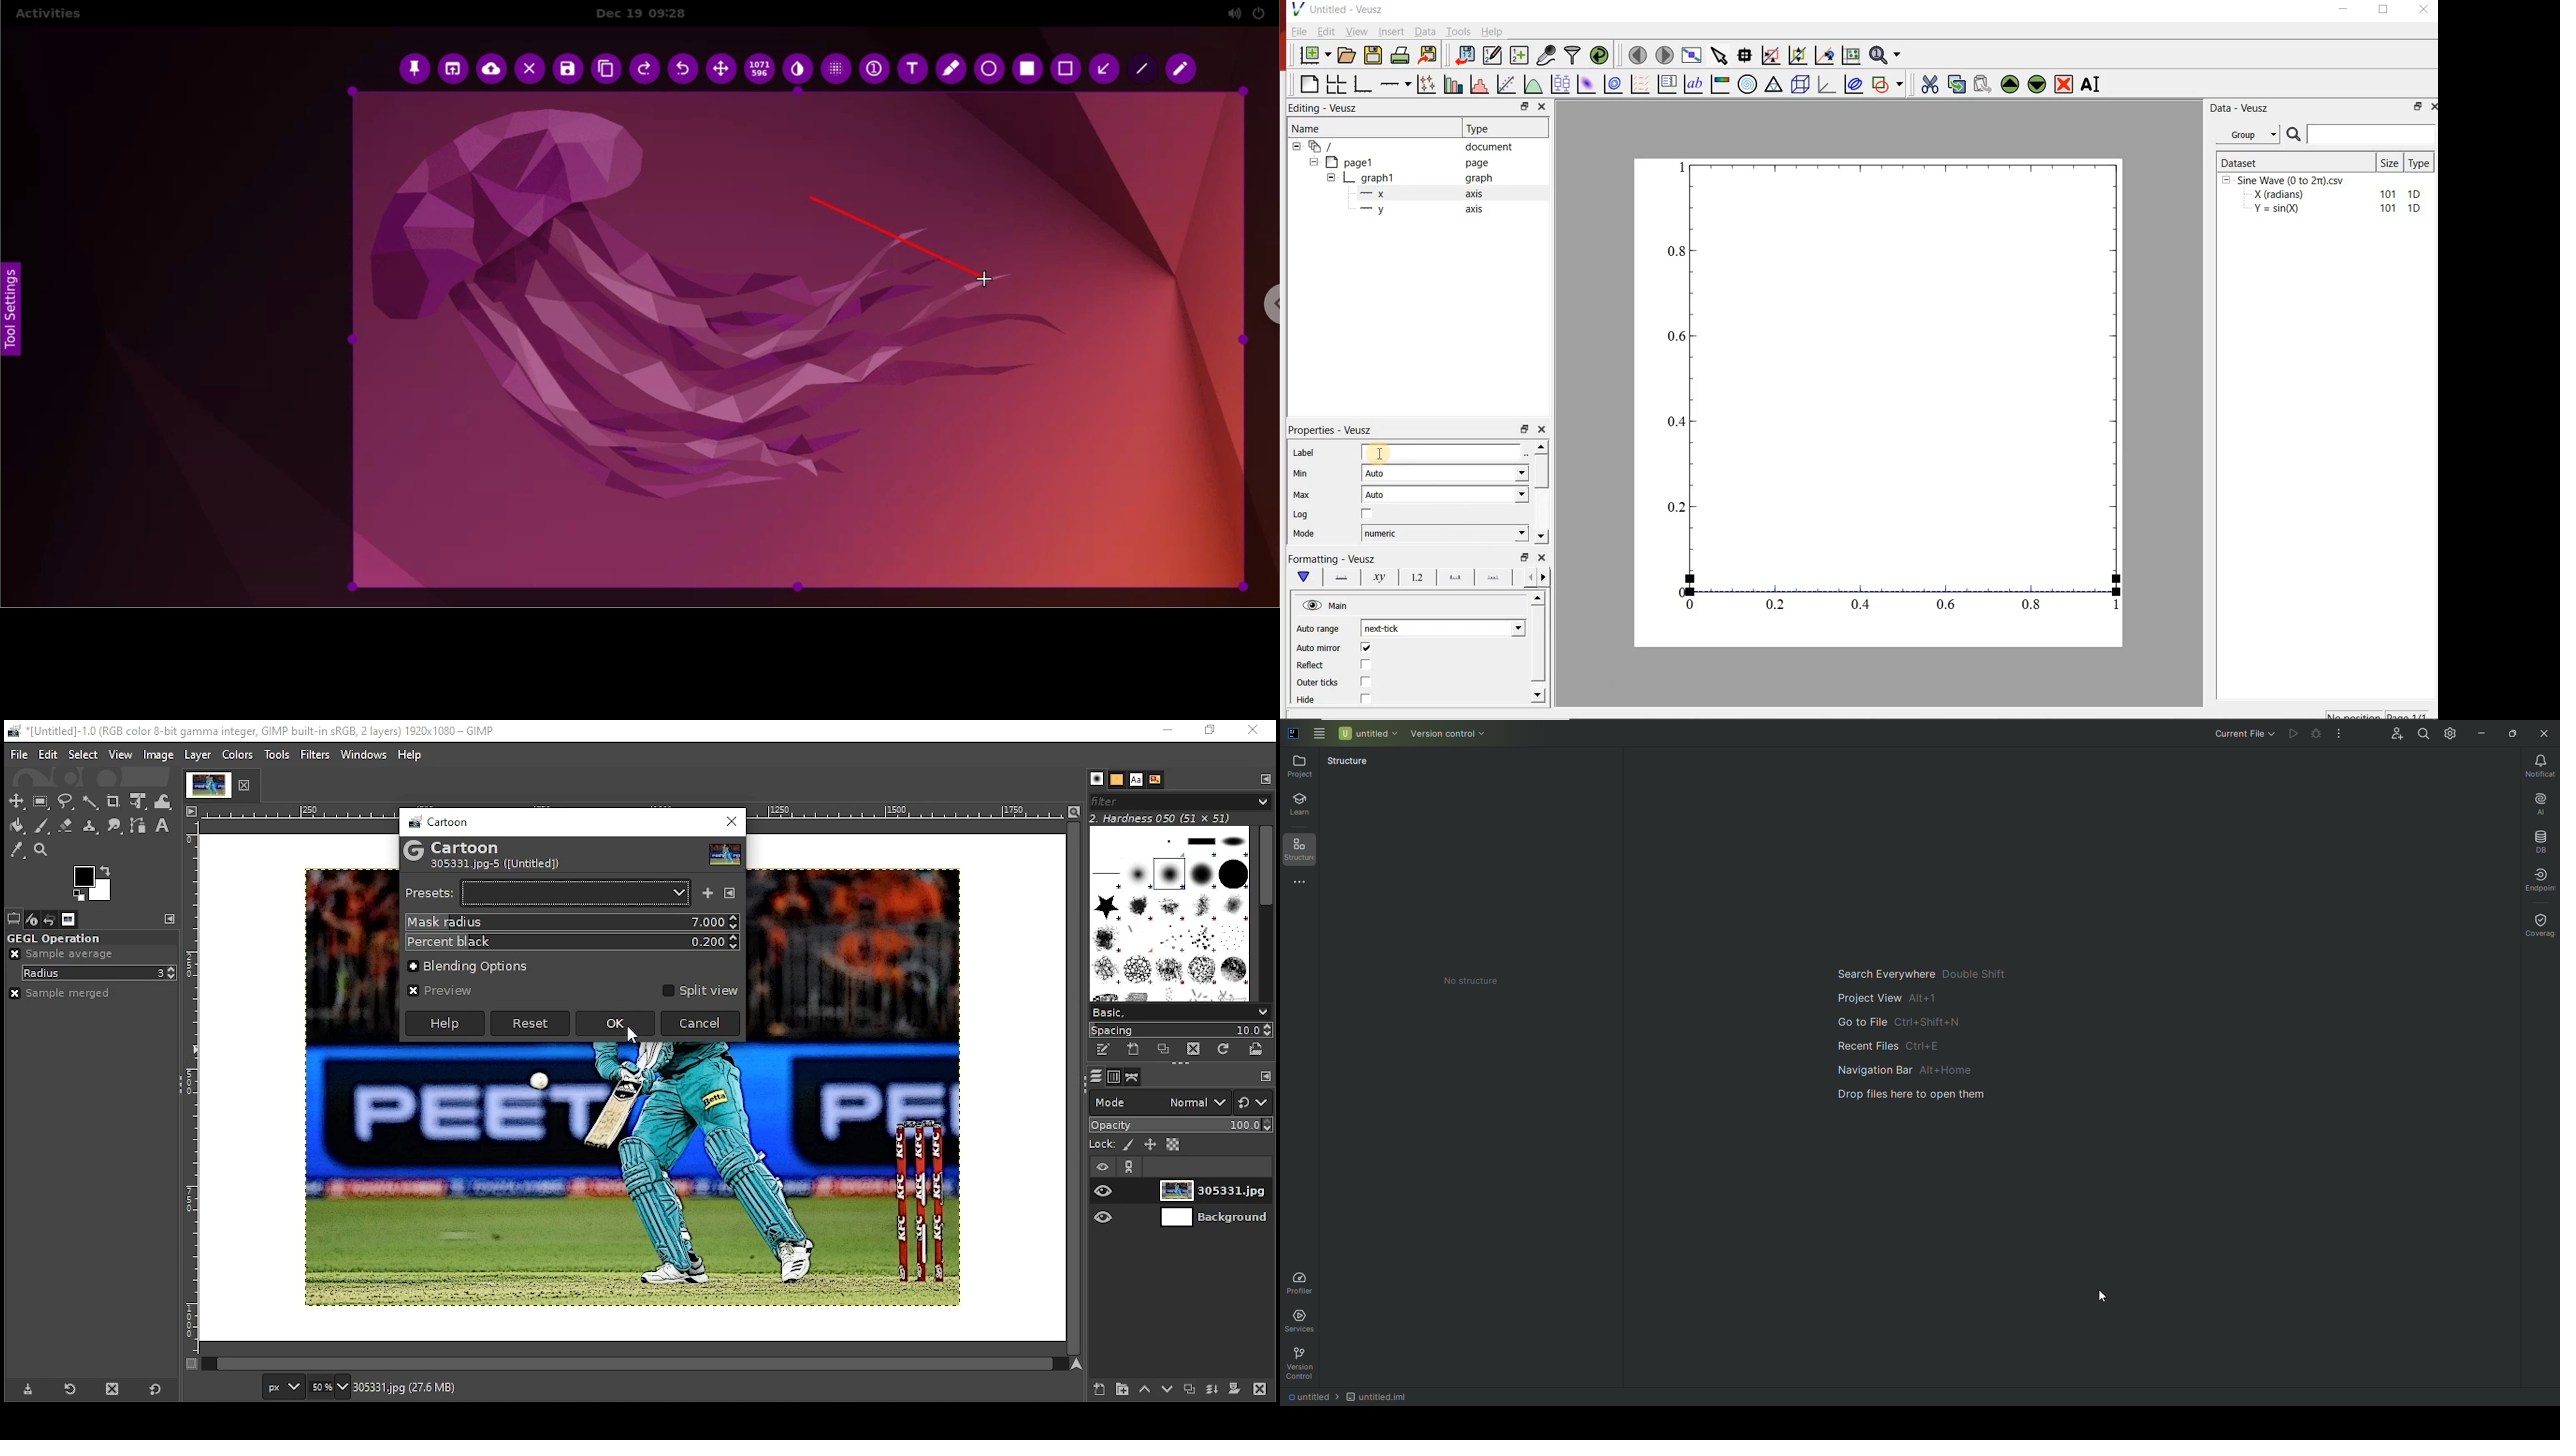  Describe the element at coordinates (1115, 1078) in the screenshot. I see `channels` at that location.